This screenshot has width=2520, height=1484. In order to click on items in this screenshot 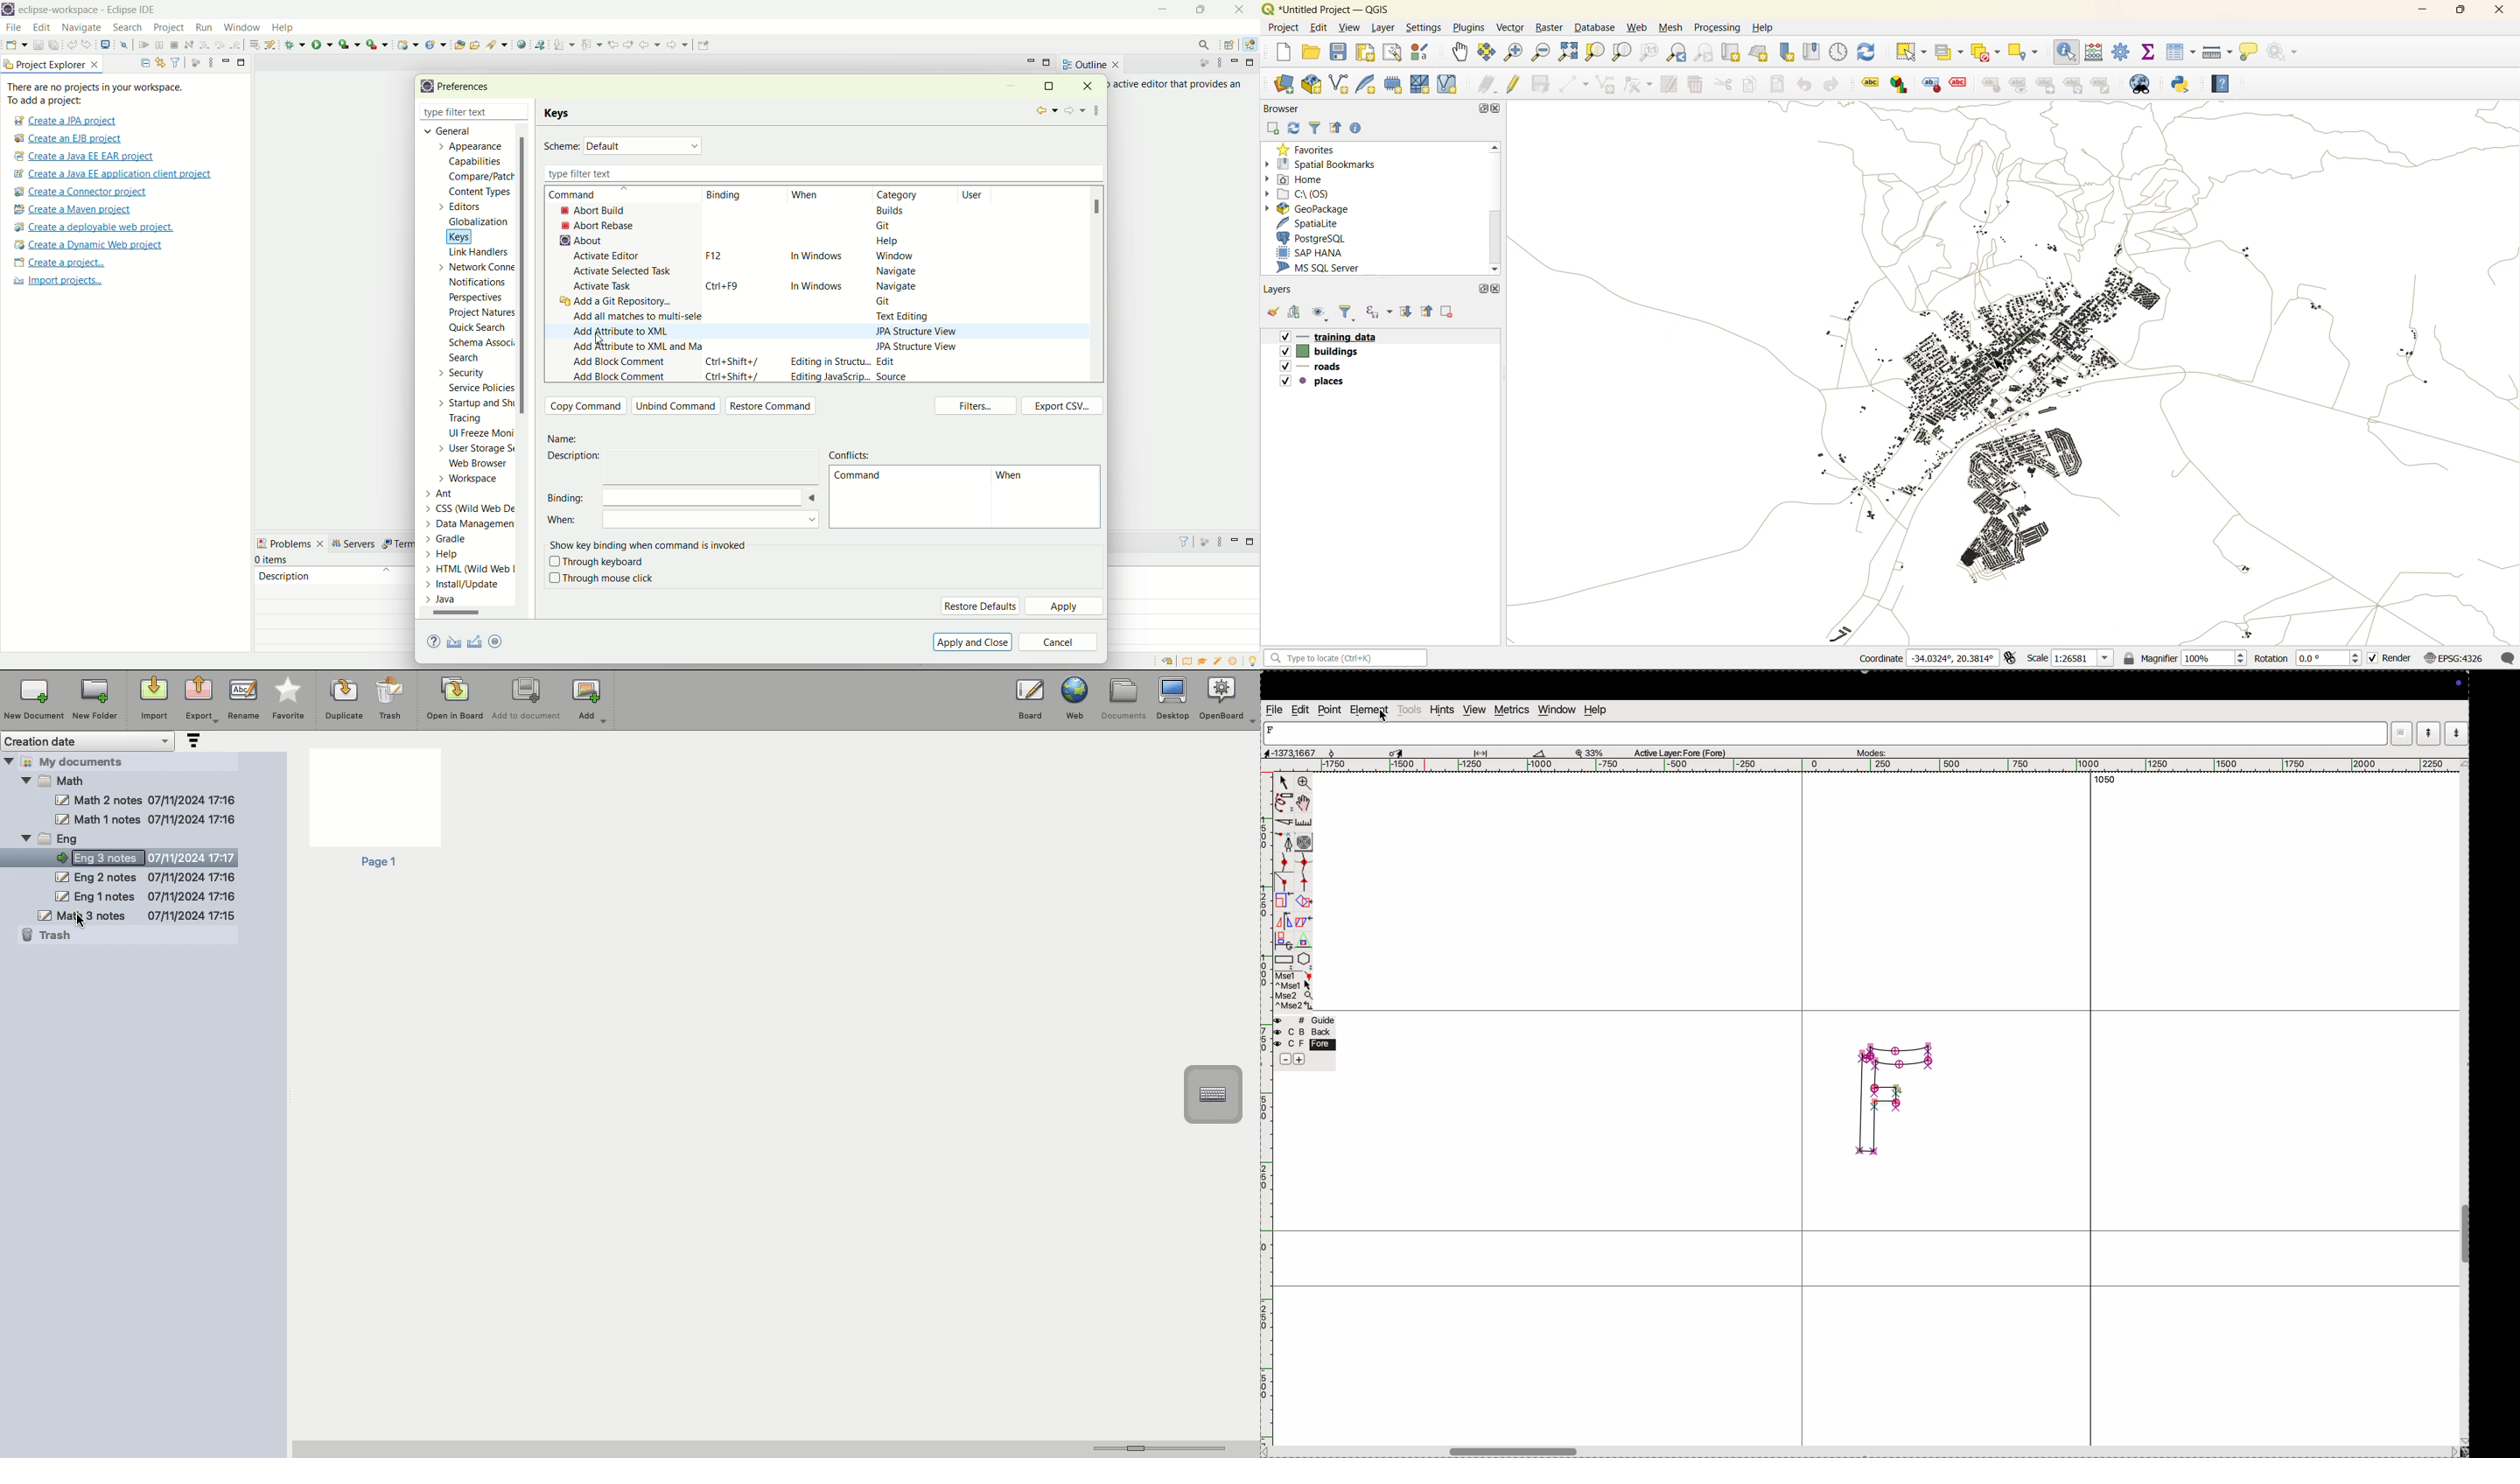, I will do `click(273, 560)`.